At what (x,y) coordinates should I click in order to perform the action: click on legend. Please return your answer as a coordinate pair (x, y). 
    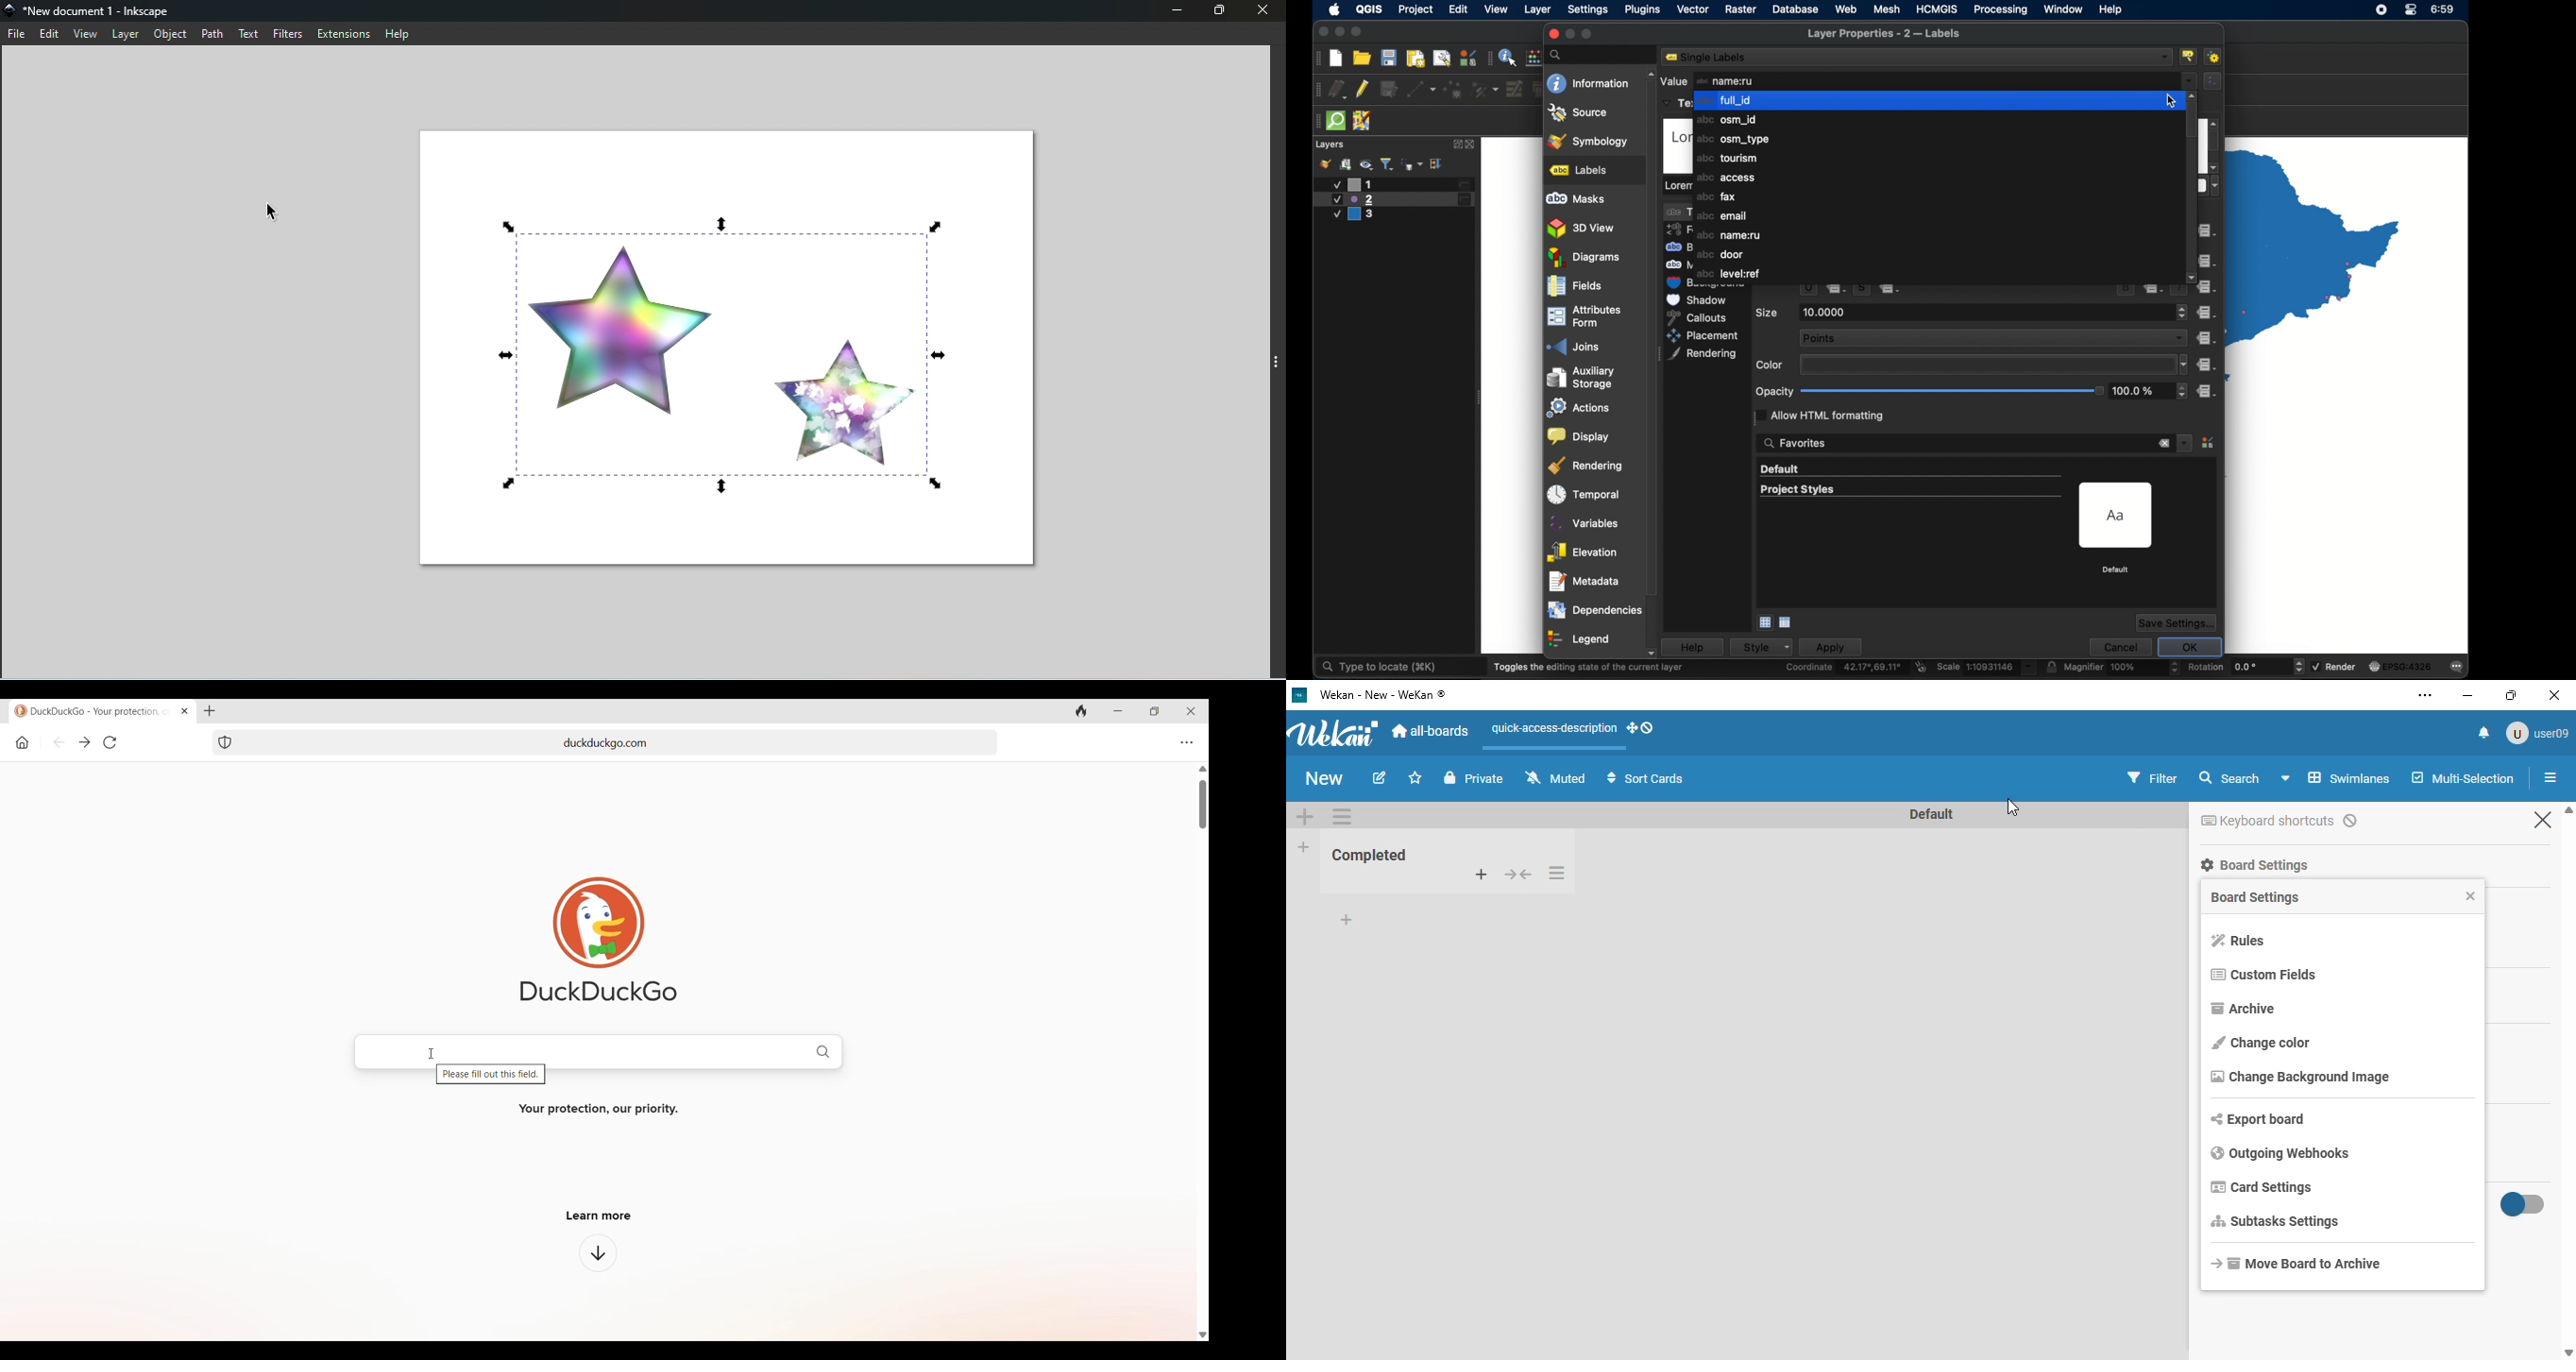
    Looking at the image, I should click on (1580, 637).